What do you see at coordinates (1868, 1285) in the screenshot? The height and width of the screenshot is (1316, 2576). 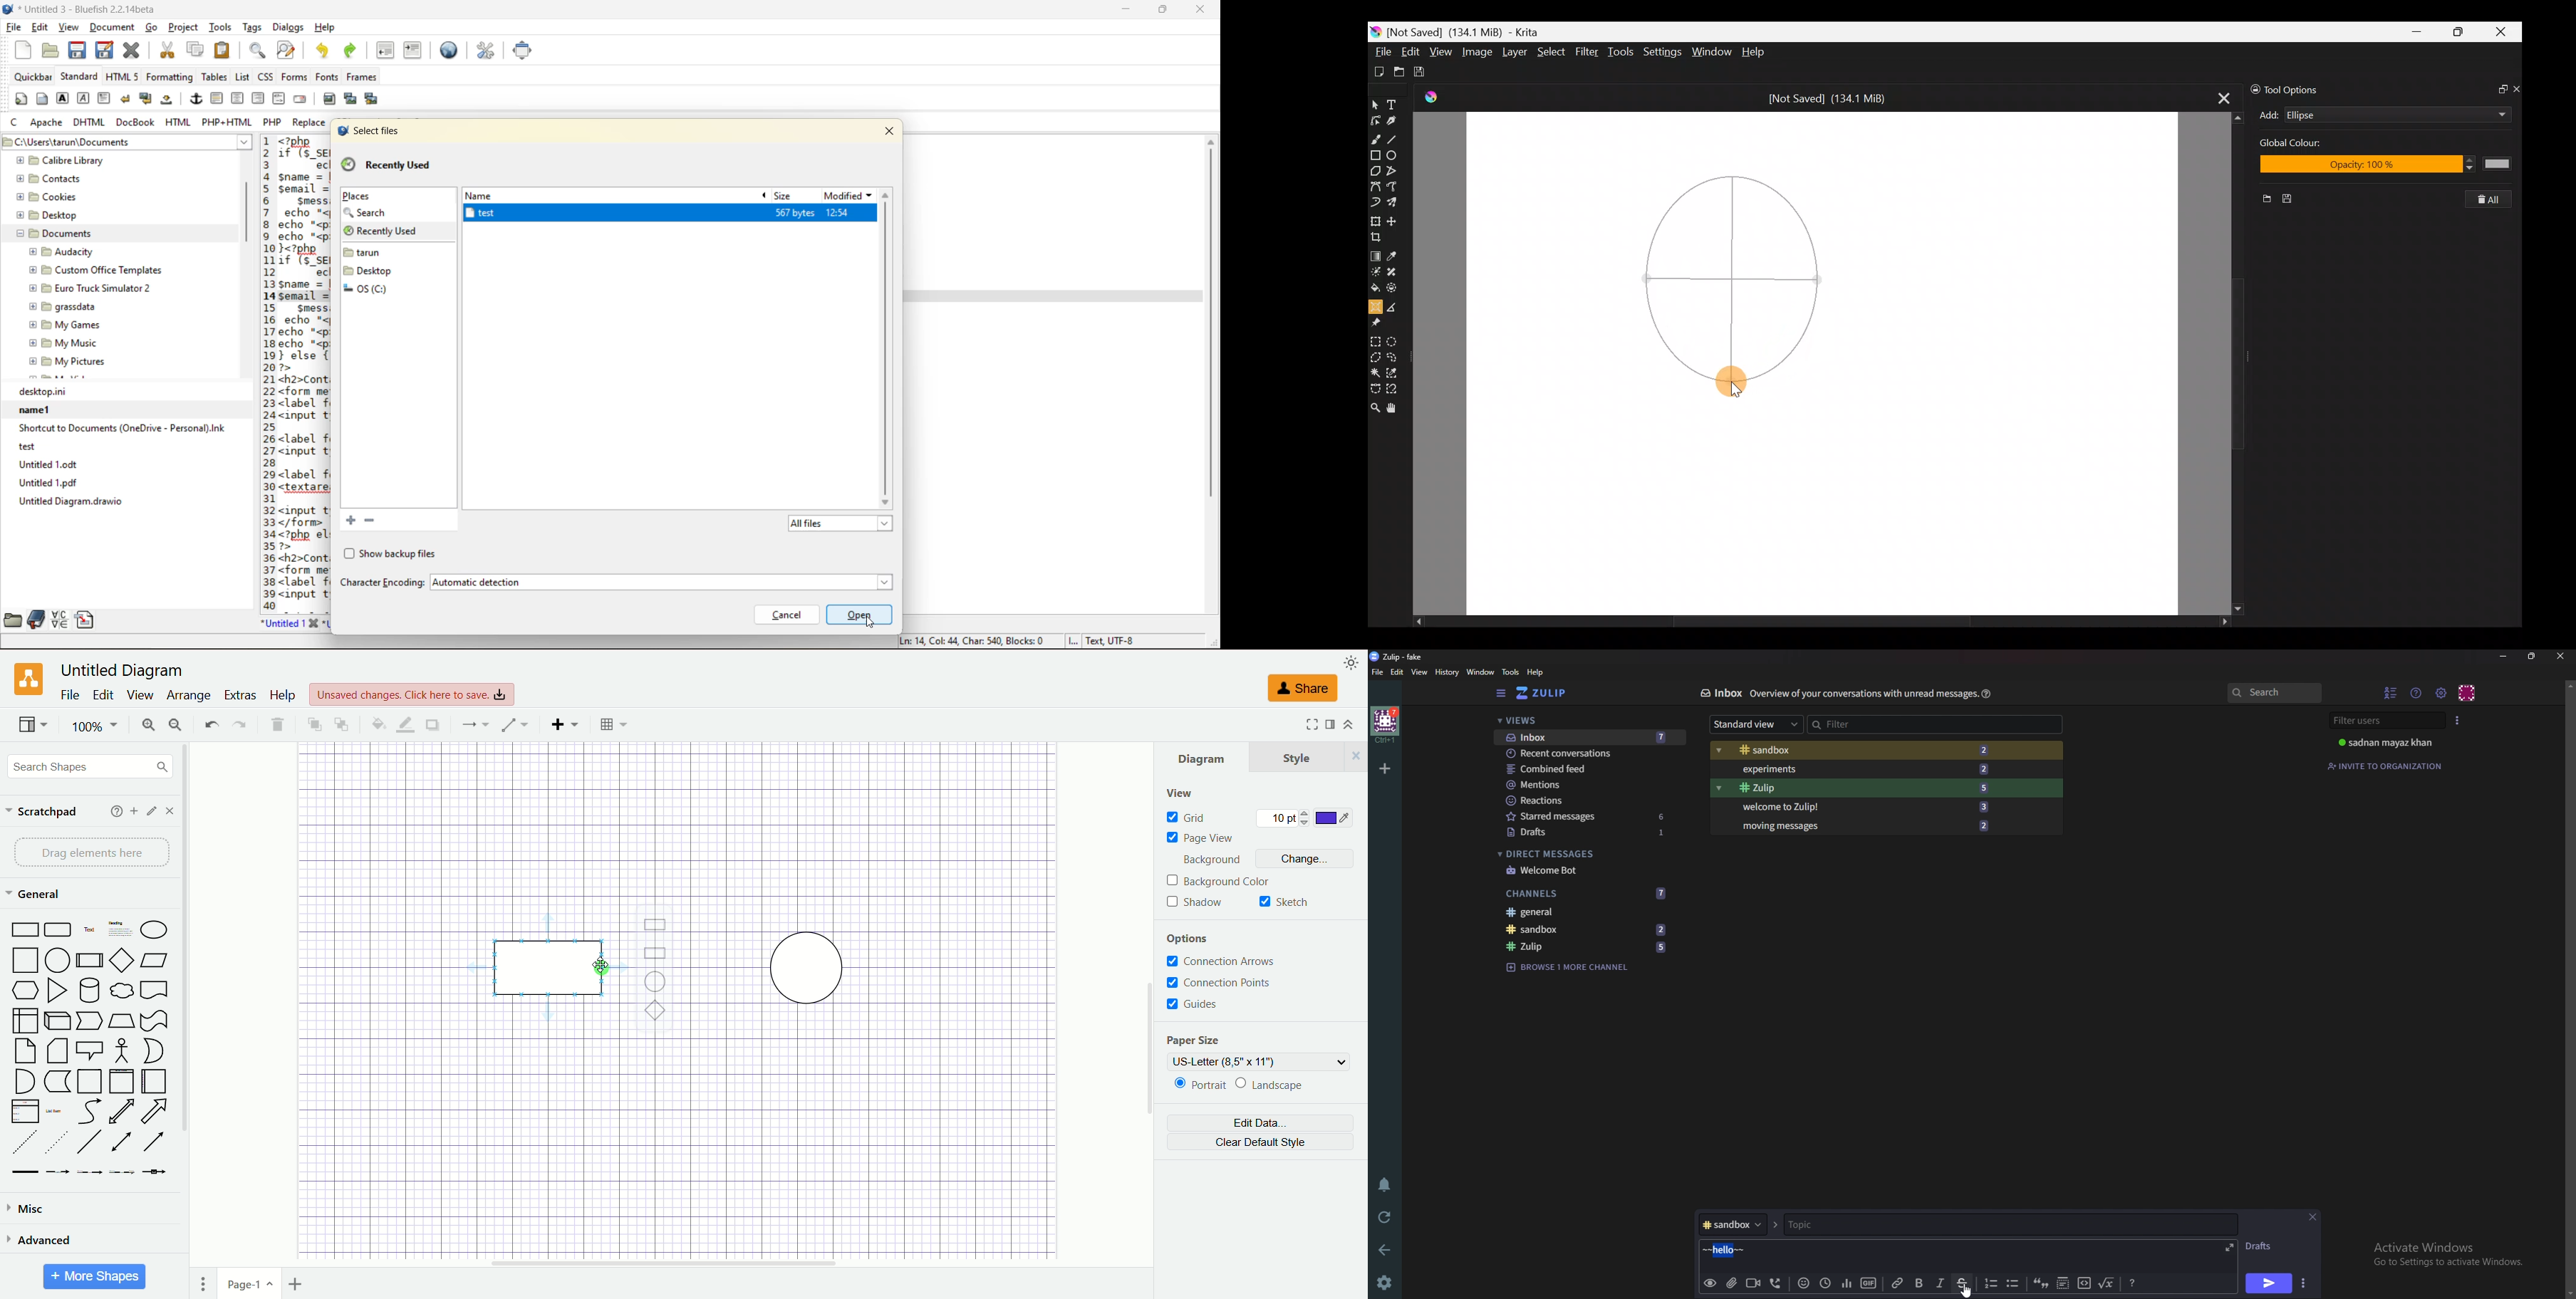 I see `gif` at bounding box center [1868, 1285].